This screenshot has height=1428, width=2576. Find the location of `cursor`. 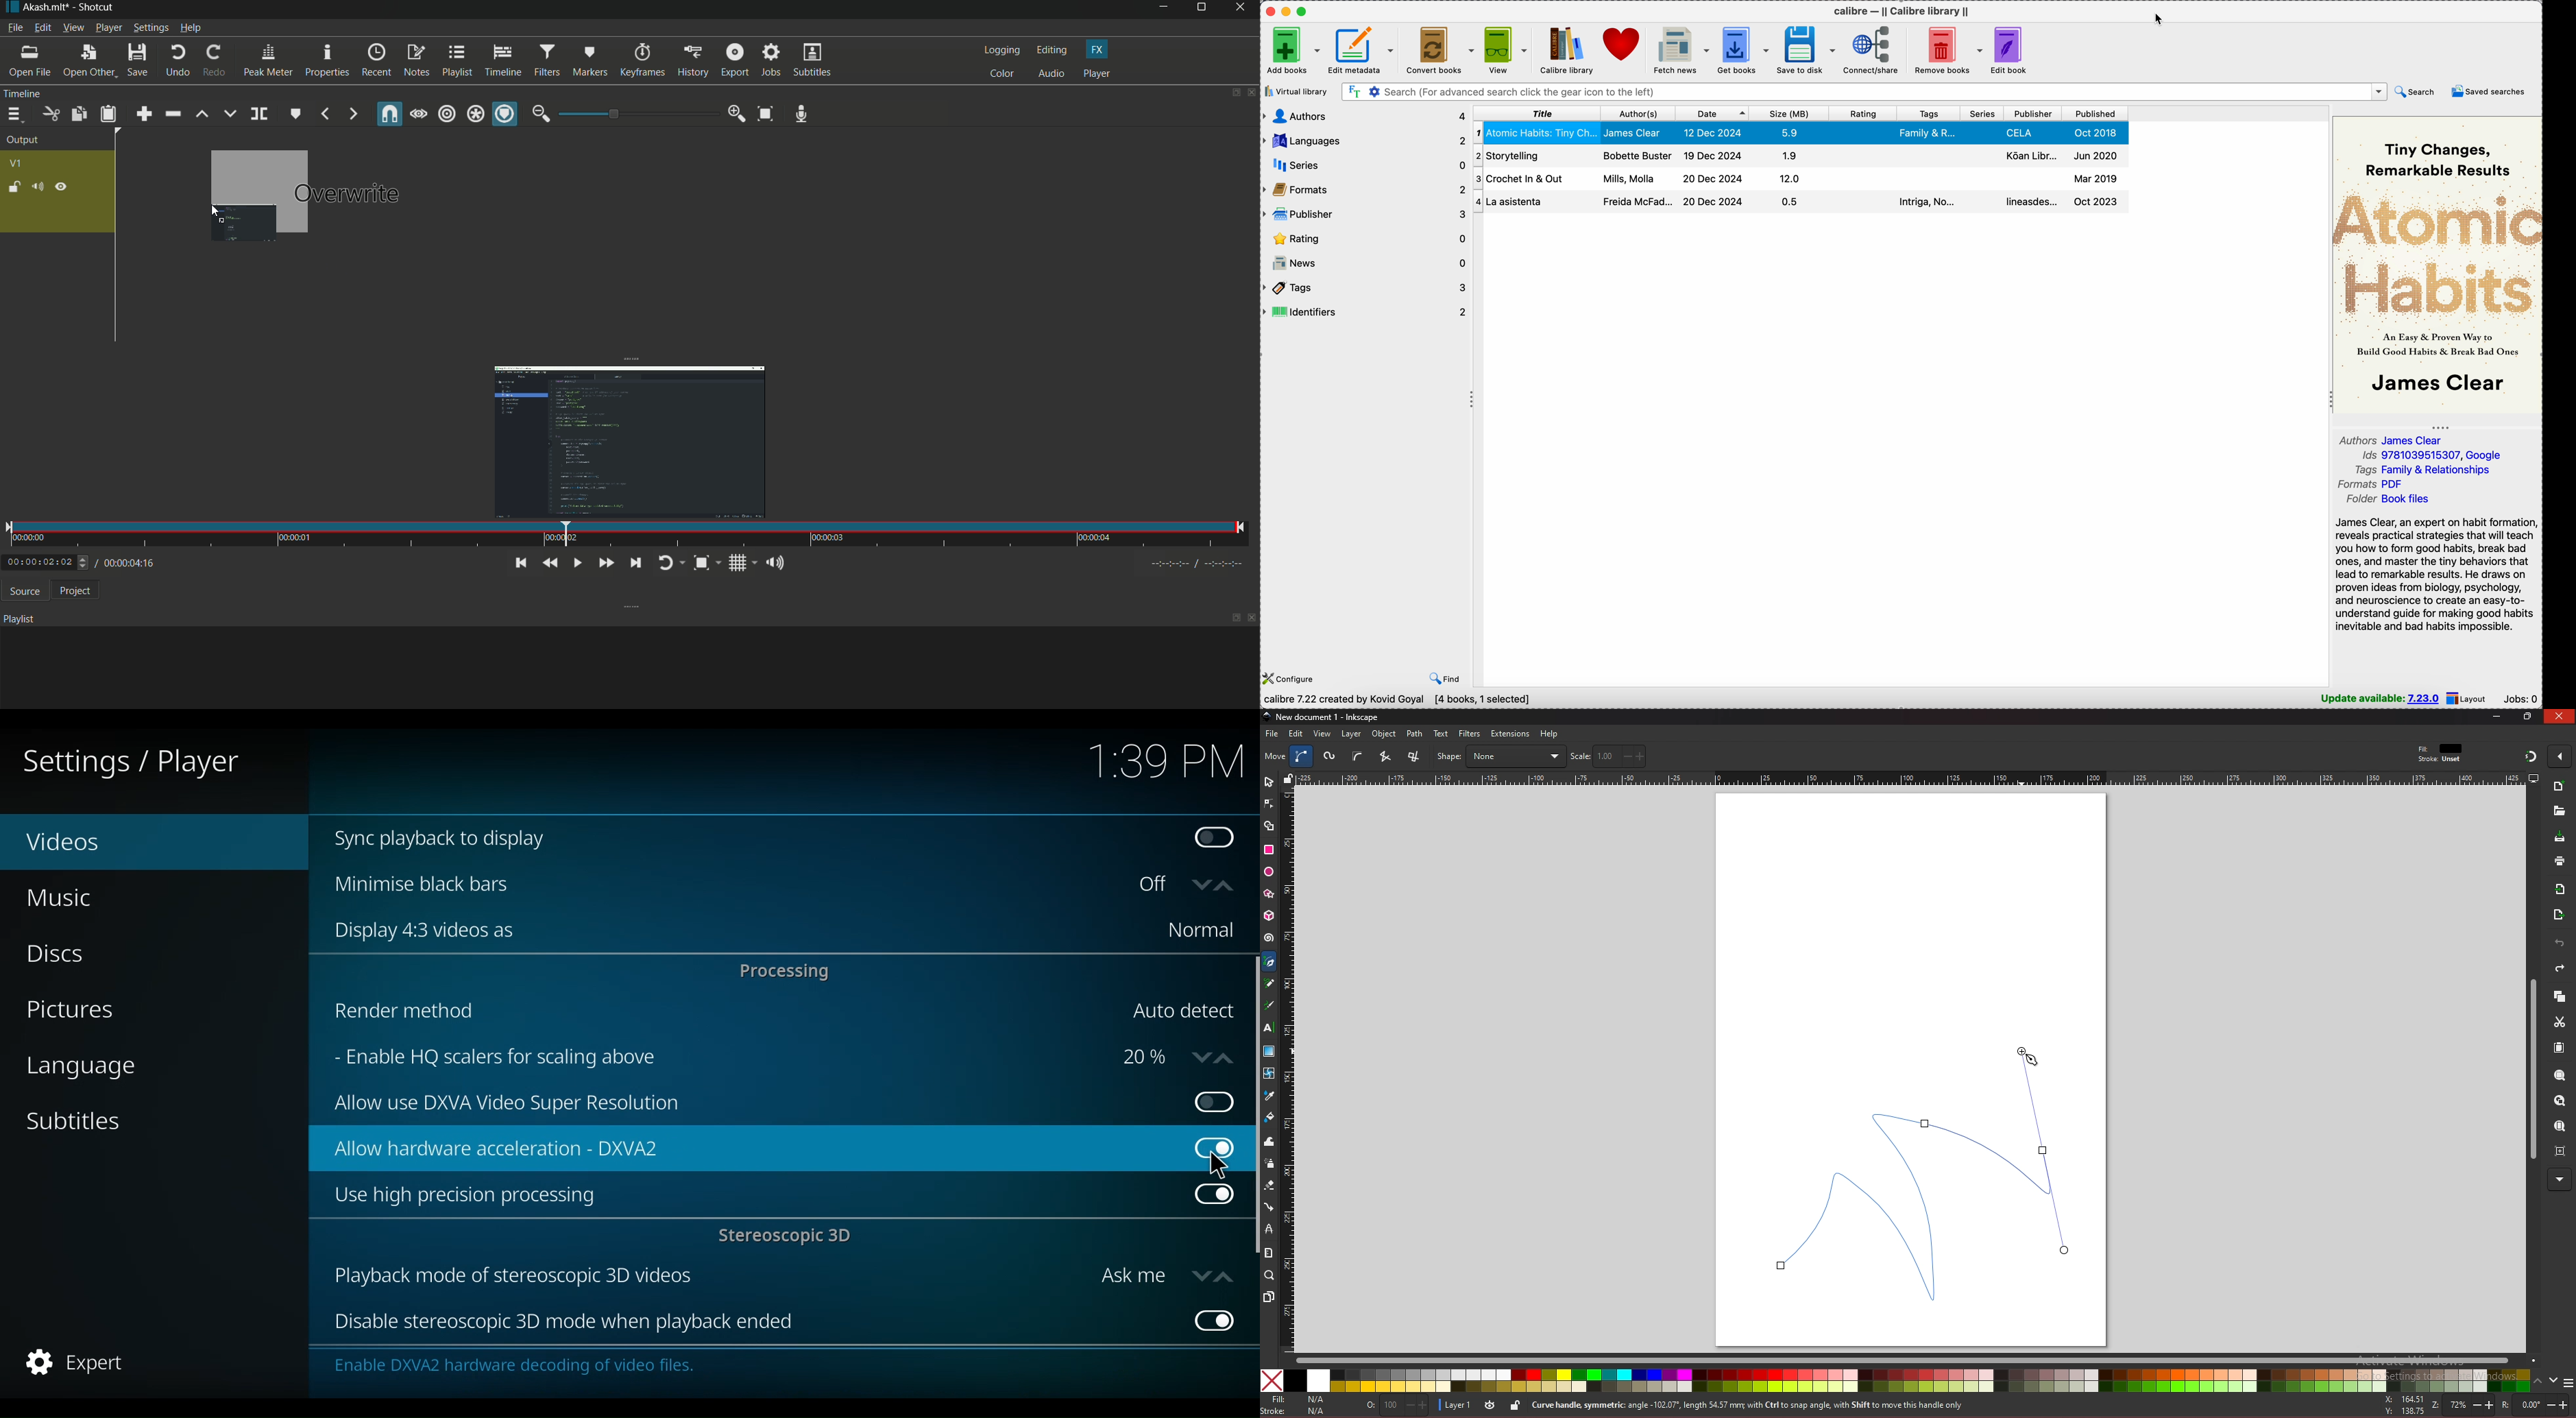

cursor is located at coordinates (2032, 1061).